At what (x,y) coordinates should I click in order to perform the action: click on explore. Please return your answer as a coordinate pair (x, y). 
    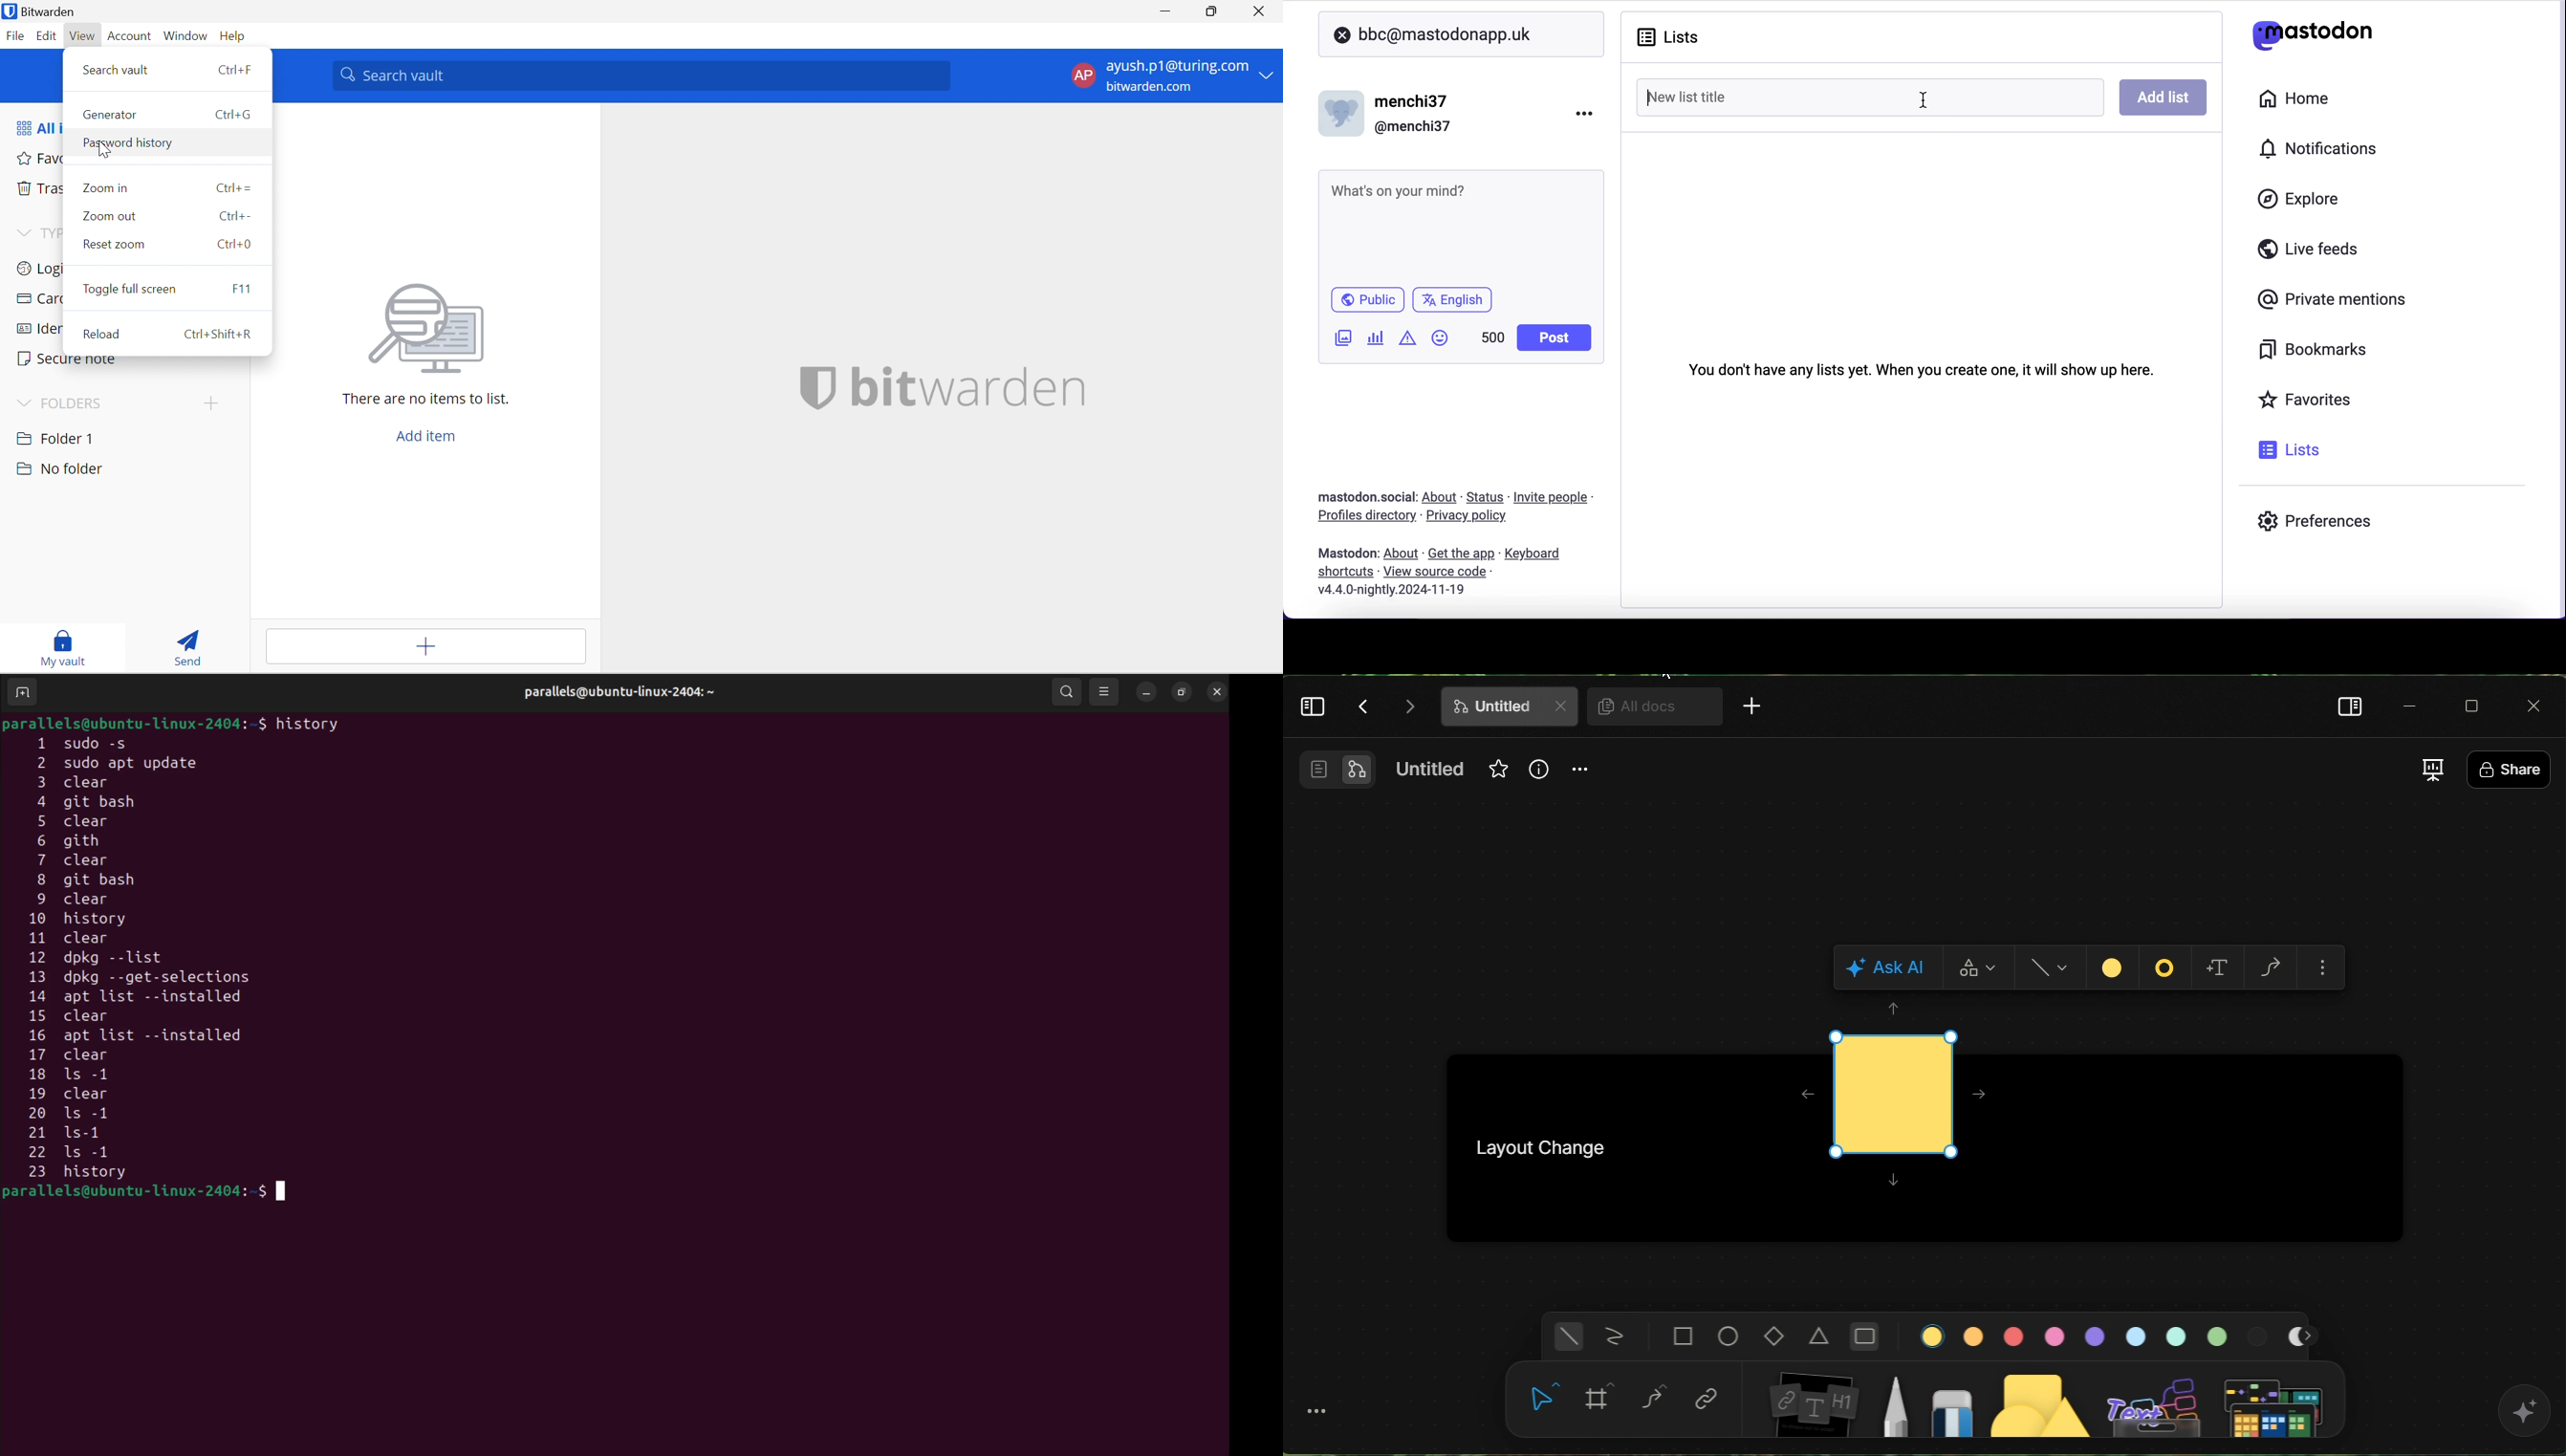
    Looking at the image, I should click on (2309, 200).